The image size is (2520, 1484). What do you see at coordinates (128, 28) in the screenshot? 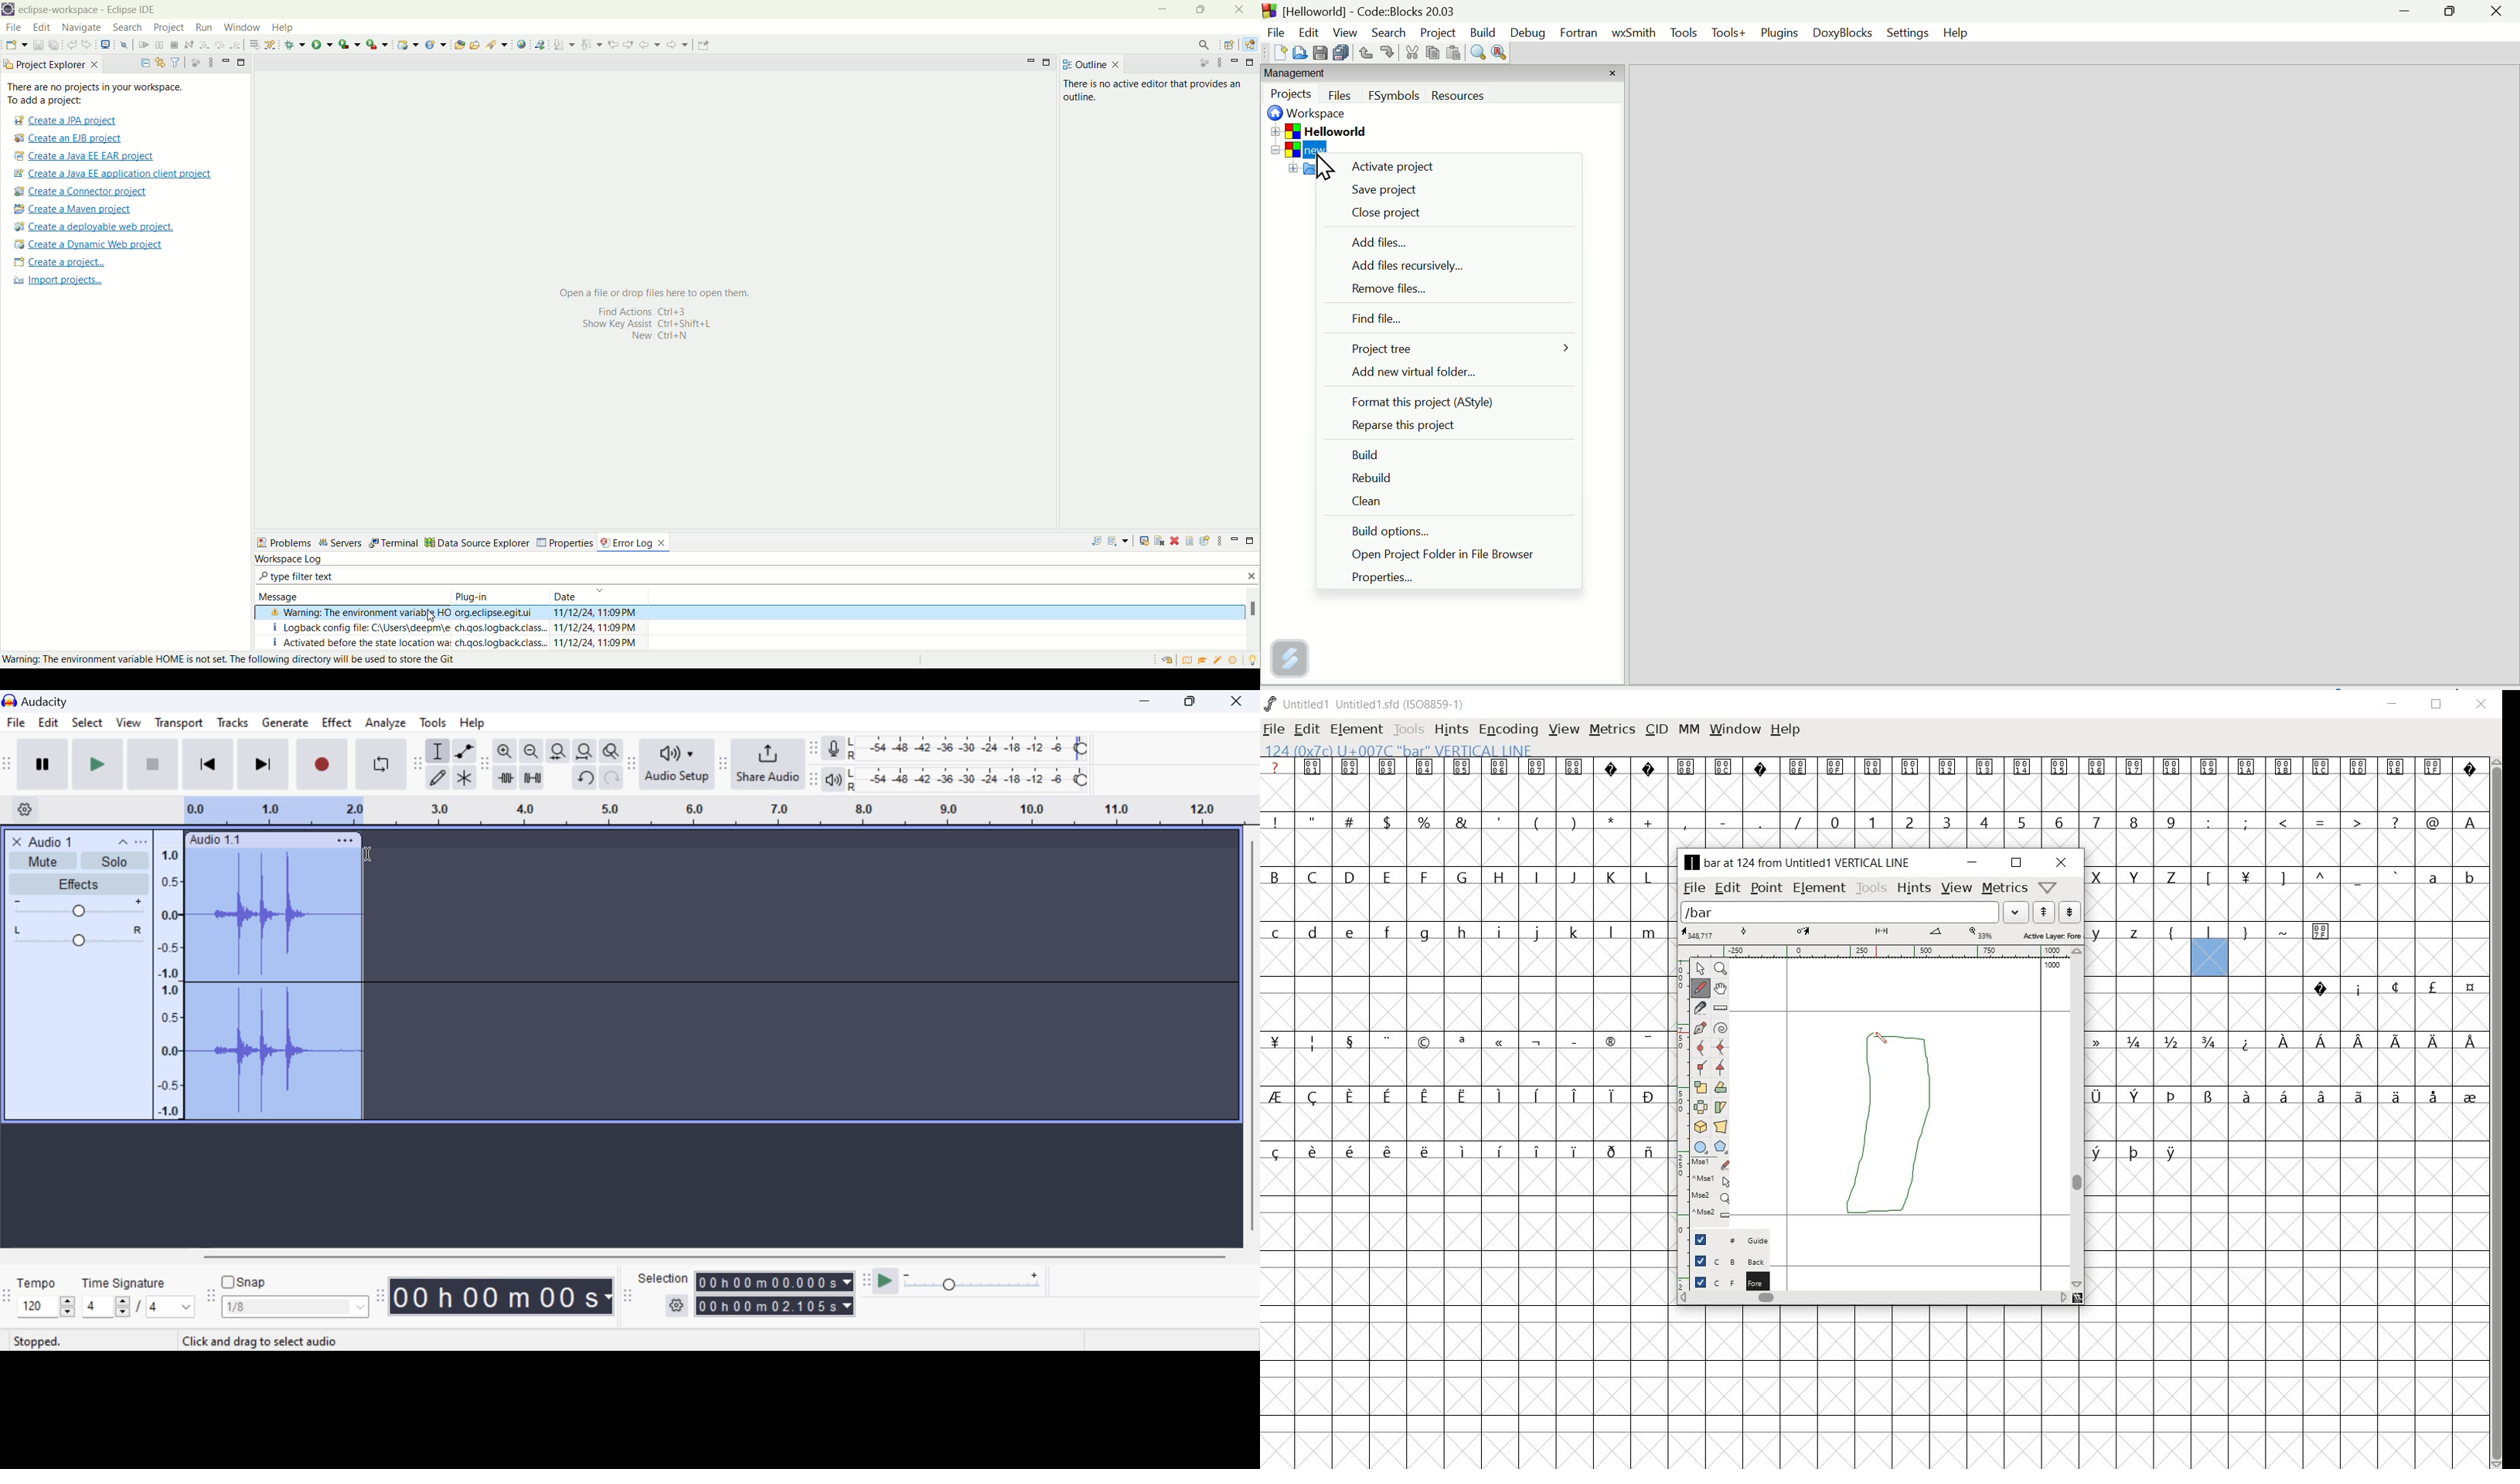
I see `search` at bounding box center [128, 28].